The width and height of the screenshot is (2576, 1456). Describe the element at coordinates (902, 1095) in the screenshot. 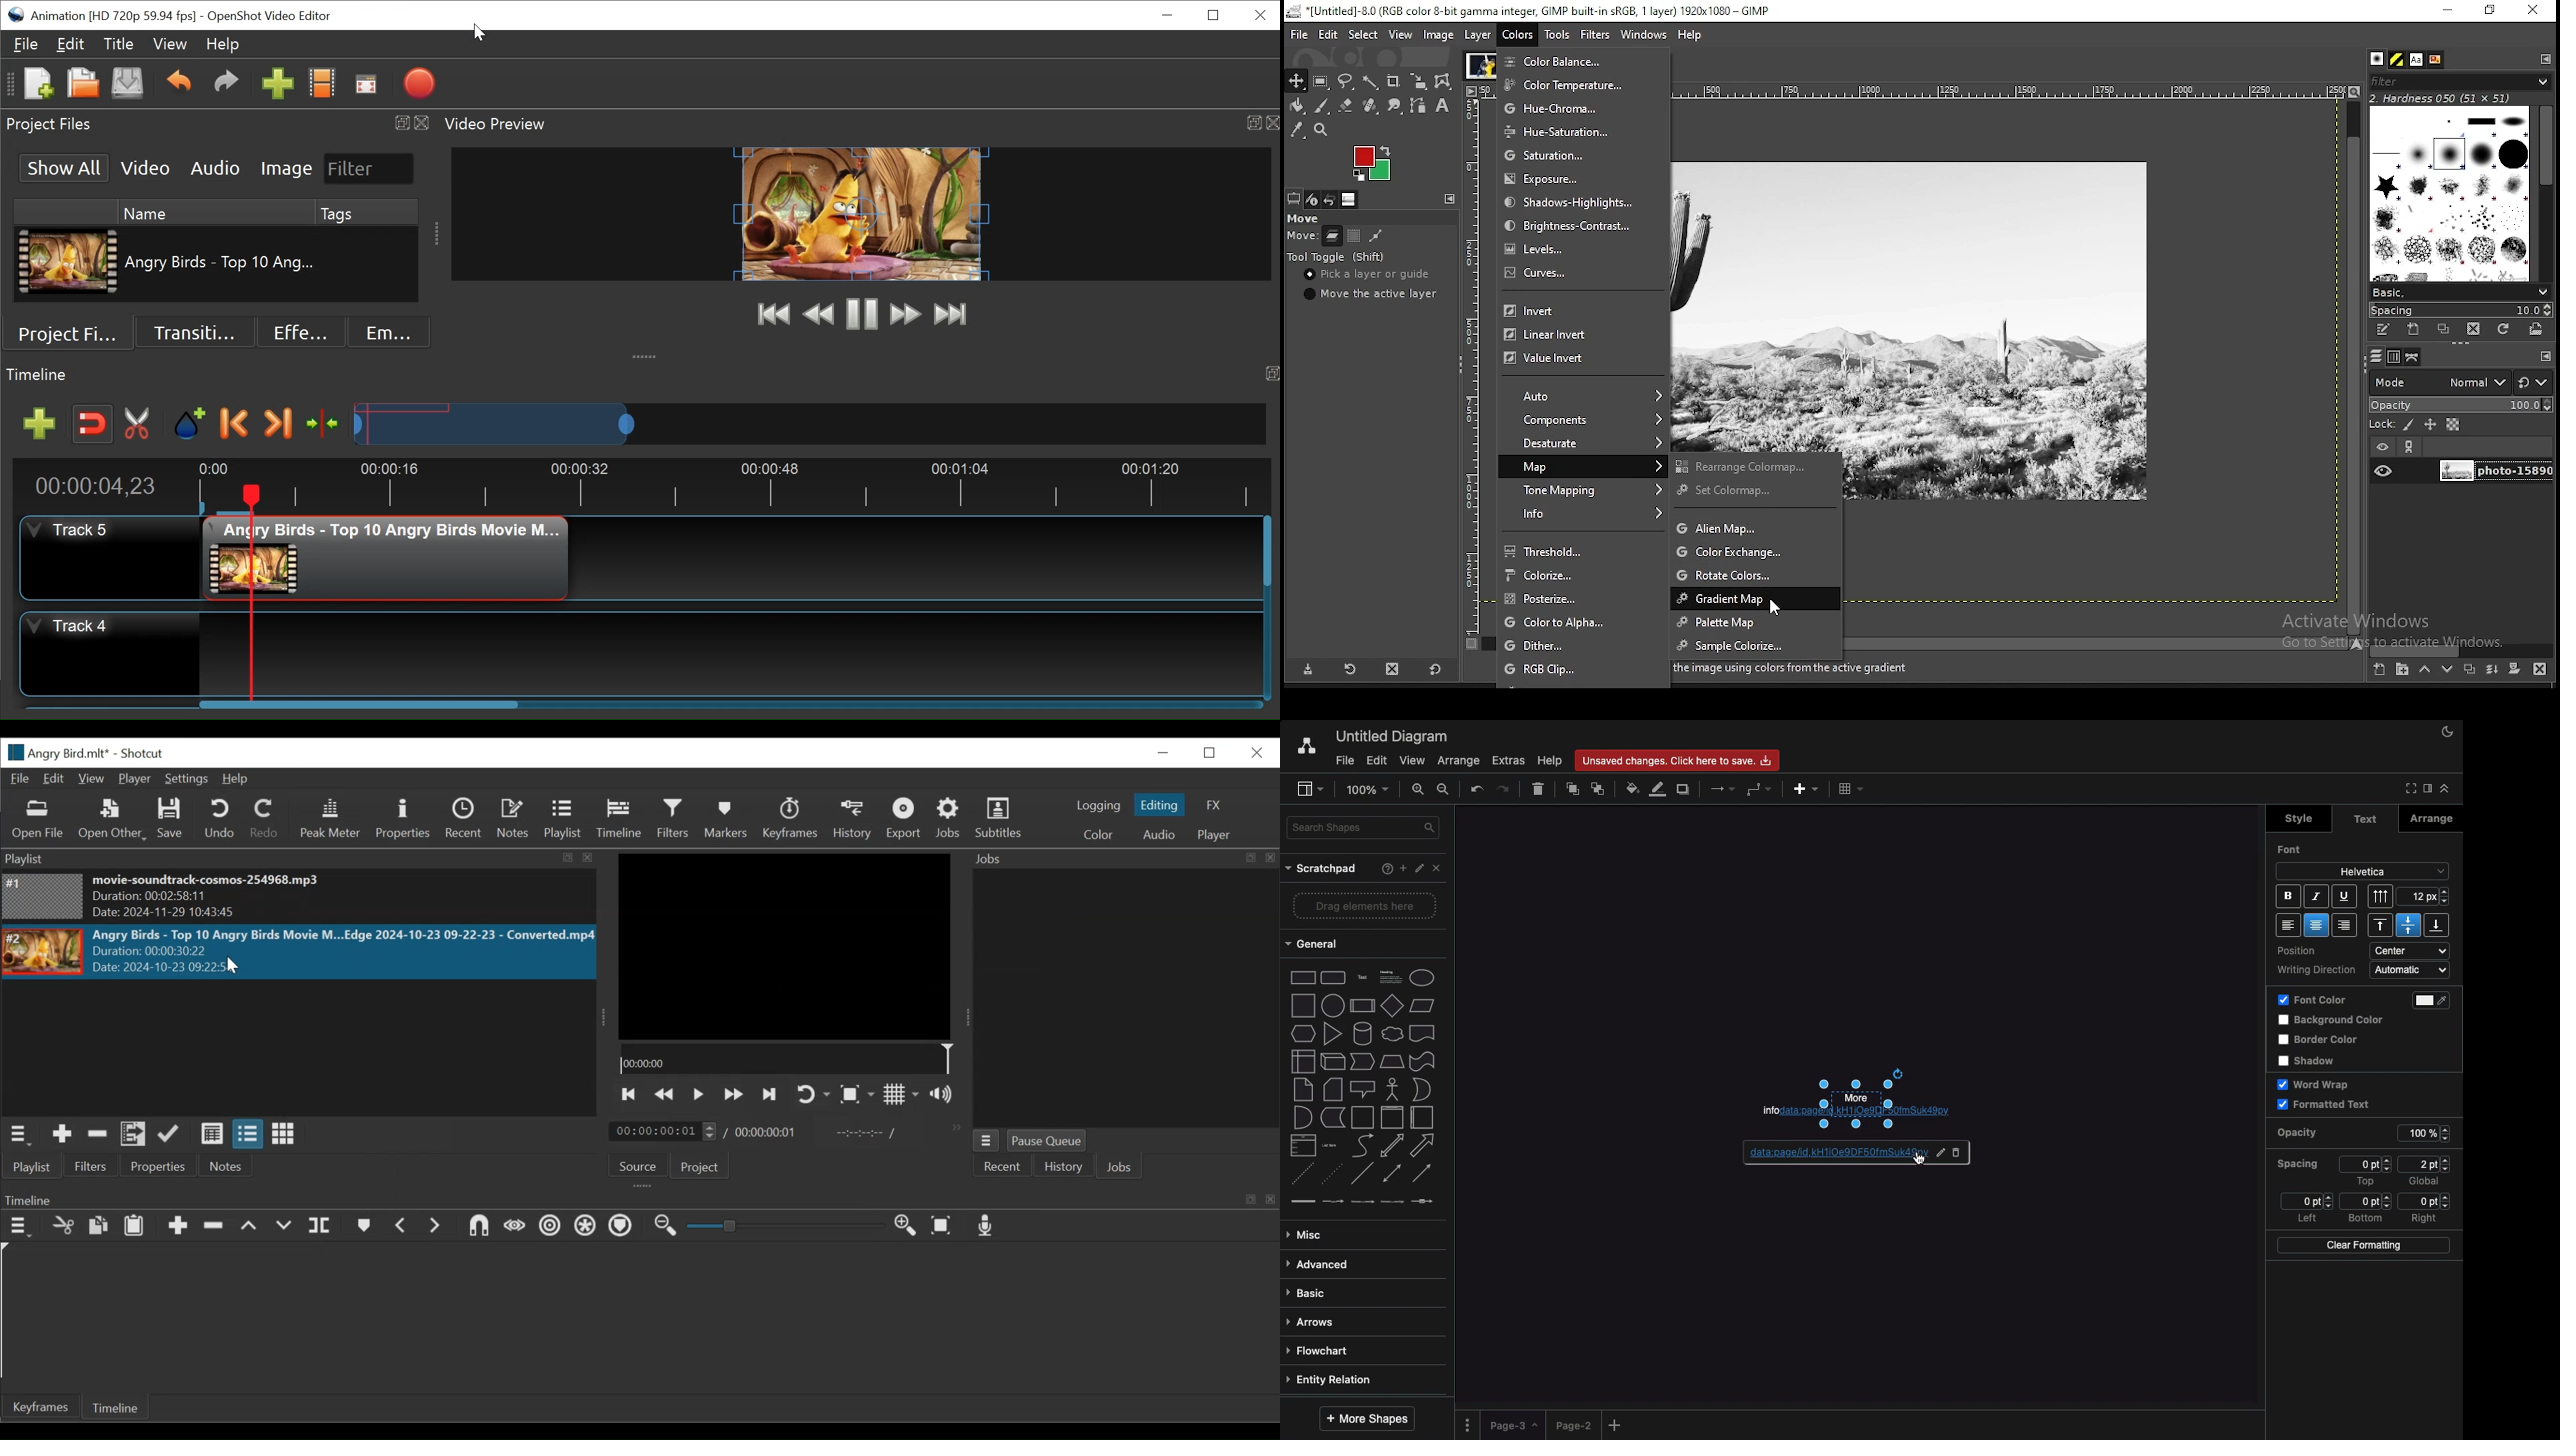

I see `Toggle display grid on the player` at that location.